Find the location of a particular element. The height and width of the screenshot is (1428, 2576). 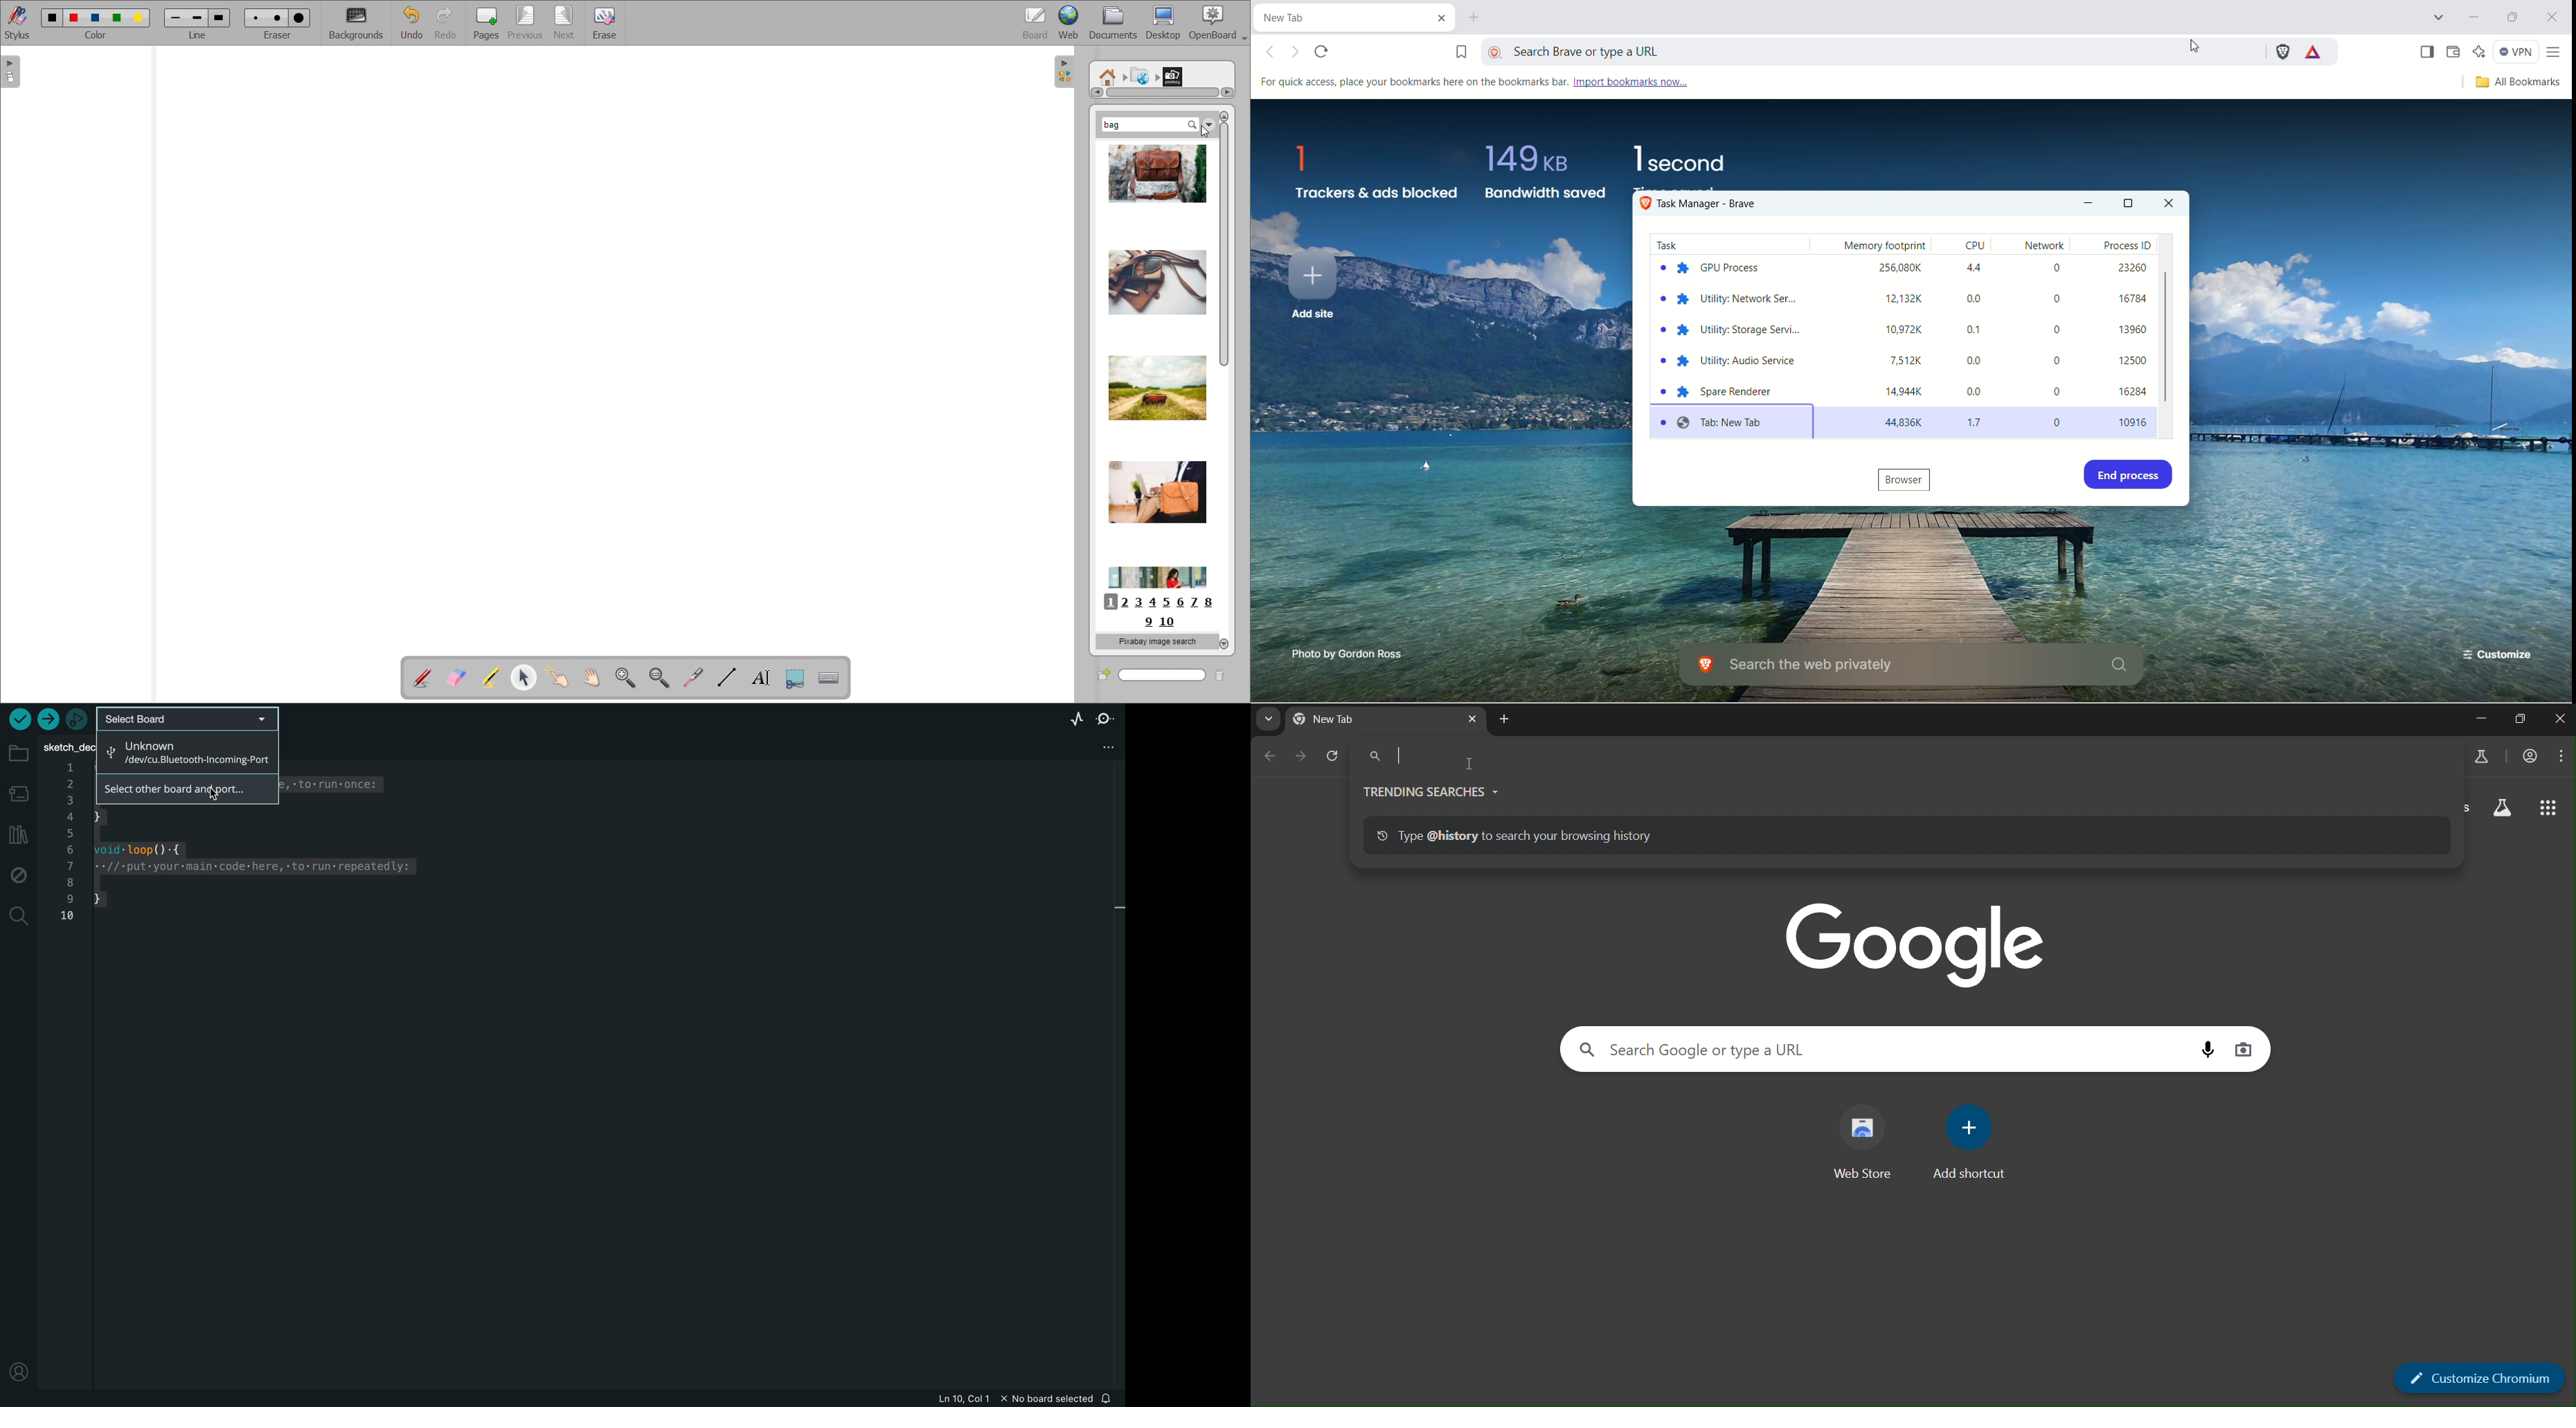

type @history to search your browsing history is located at coordinates (1554, 839).